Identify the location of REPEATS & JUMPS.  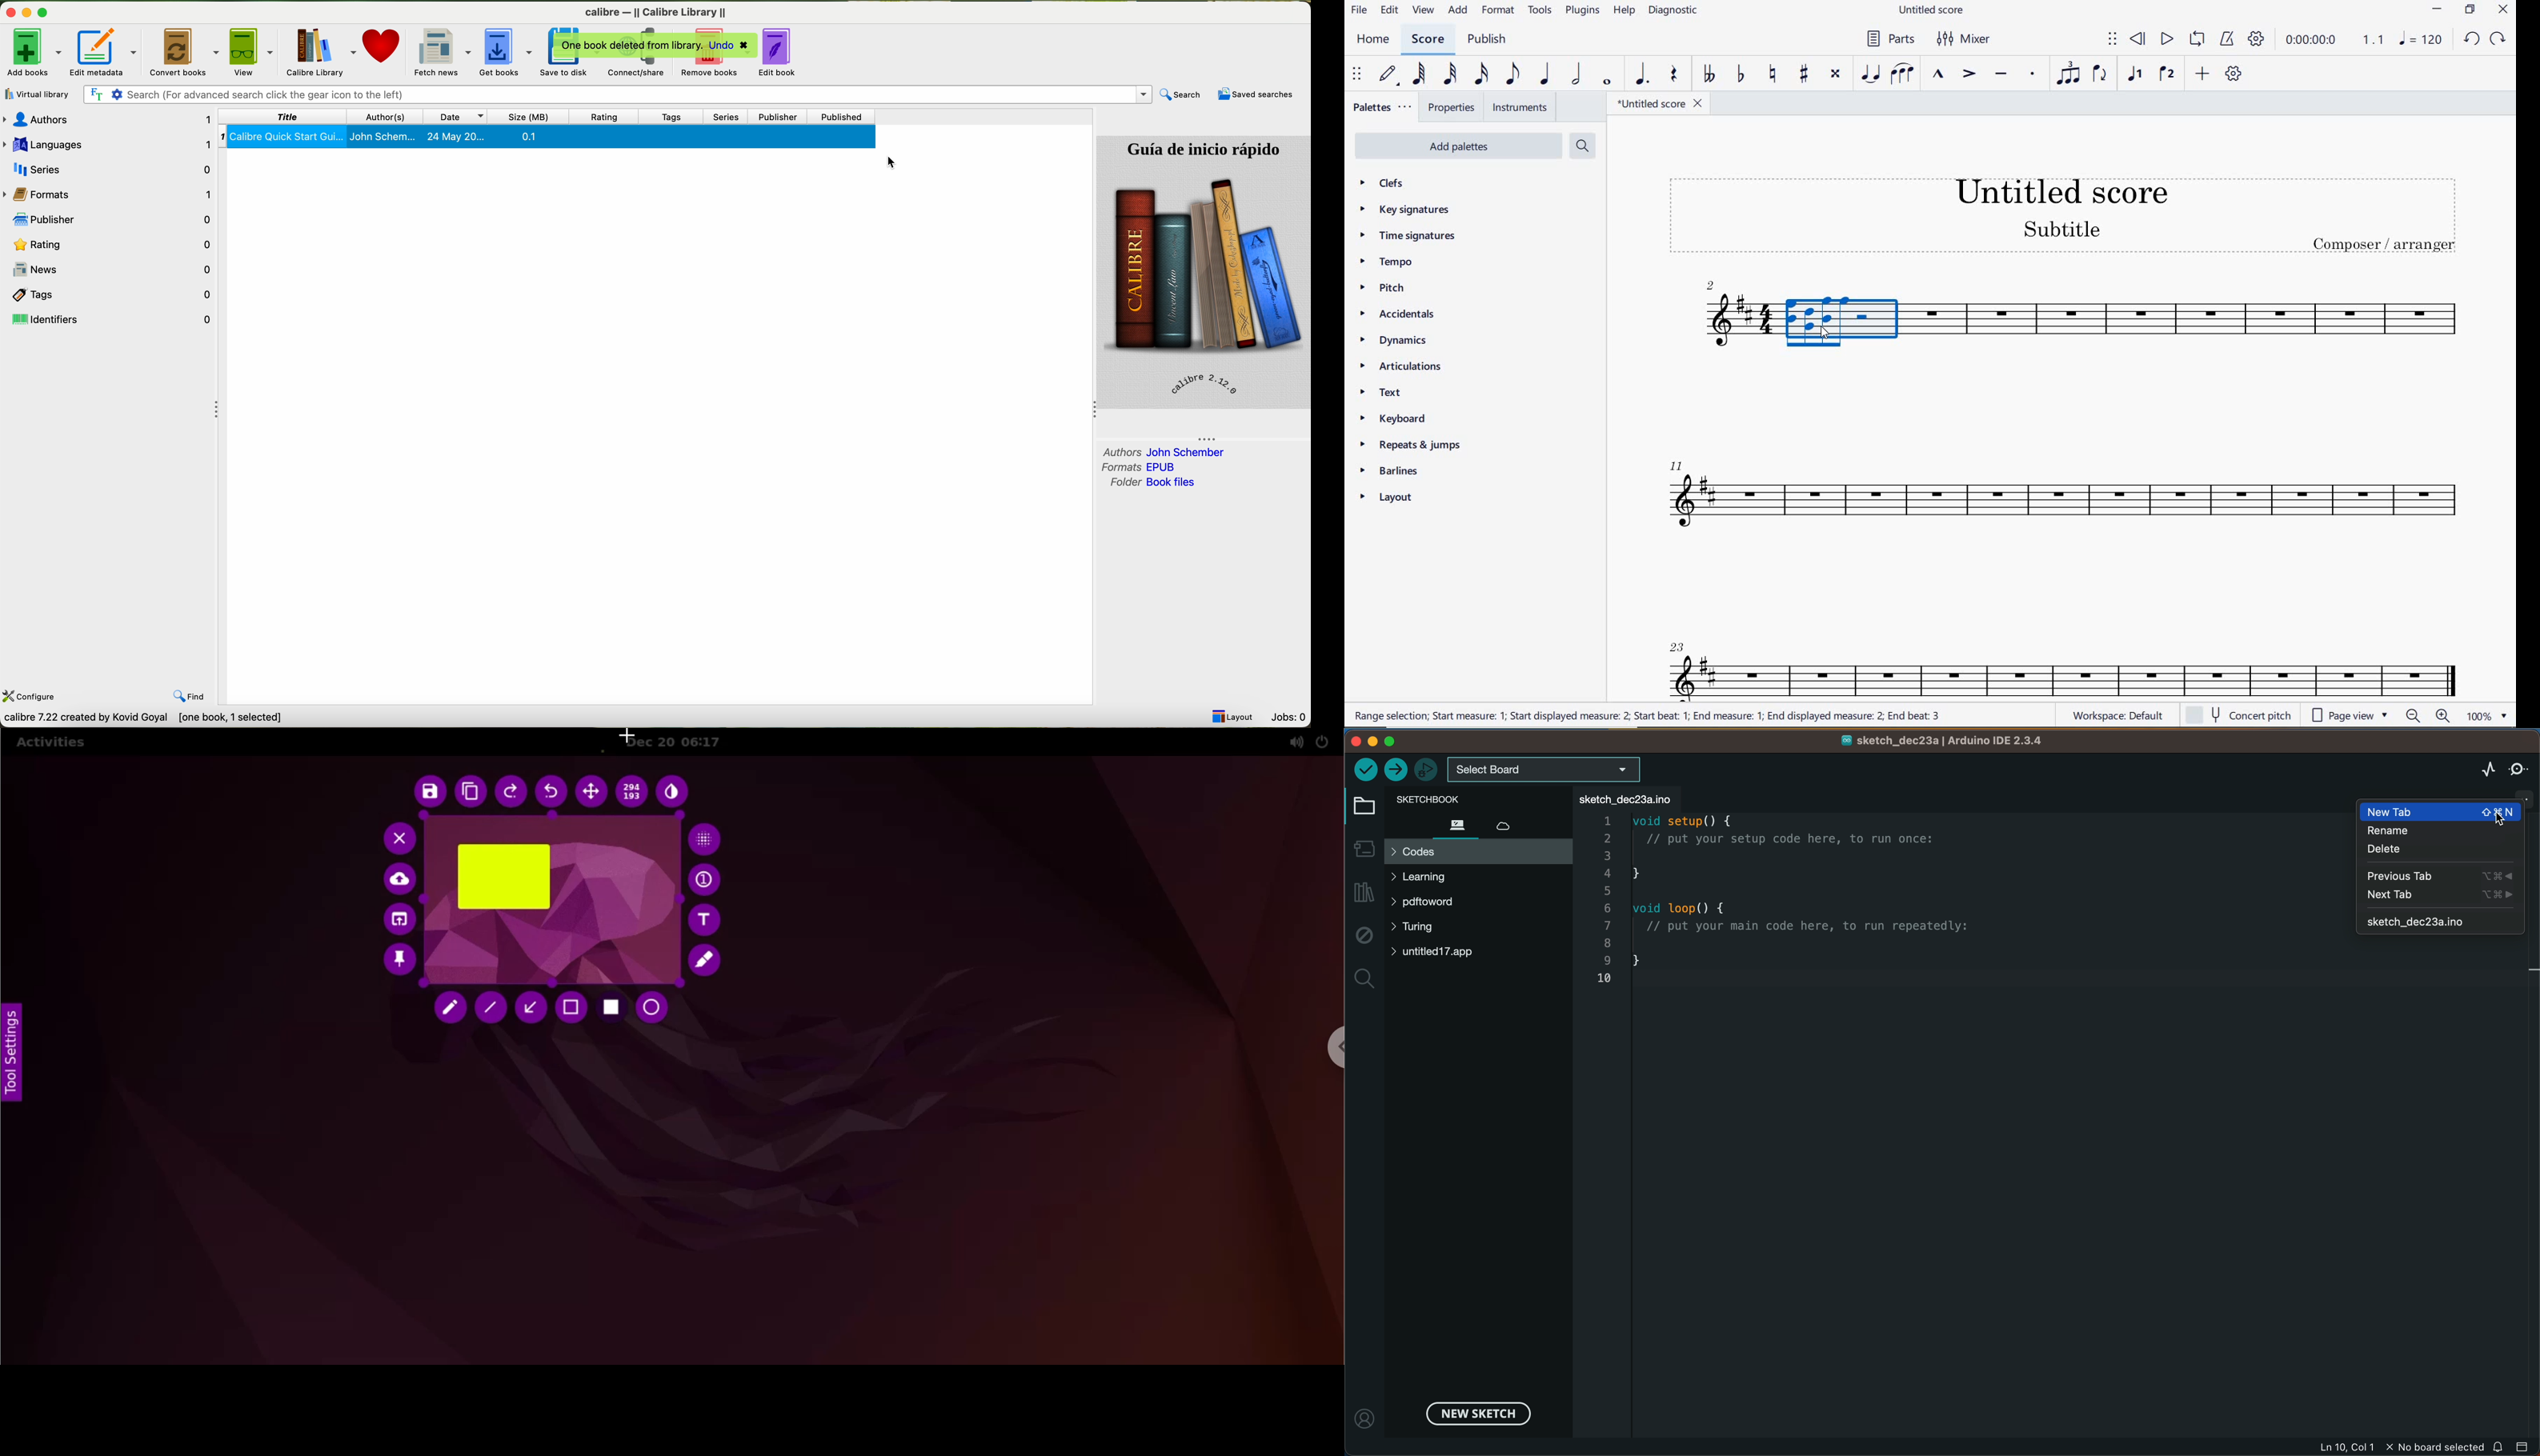
(1411, 447).